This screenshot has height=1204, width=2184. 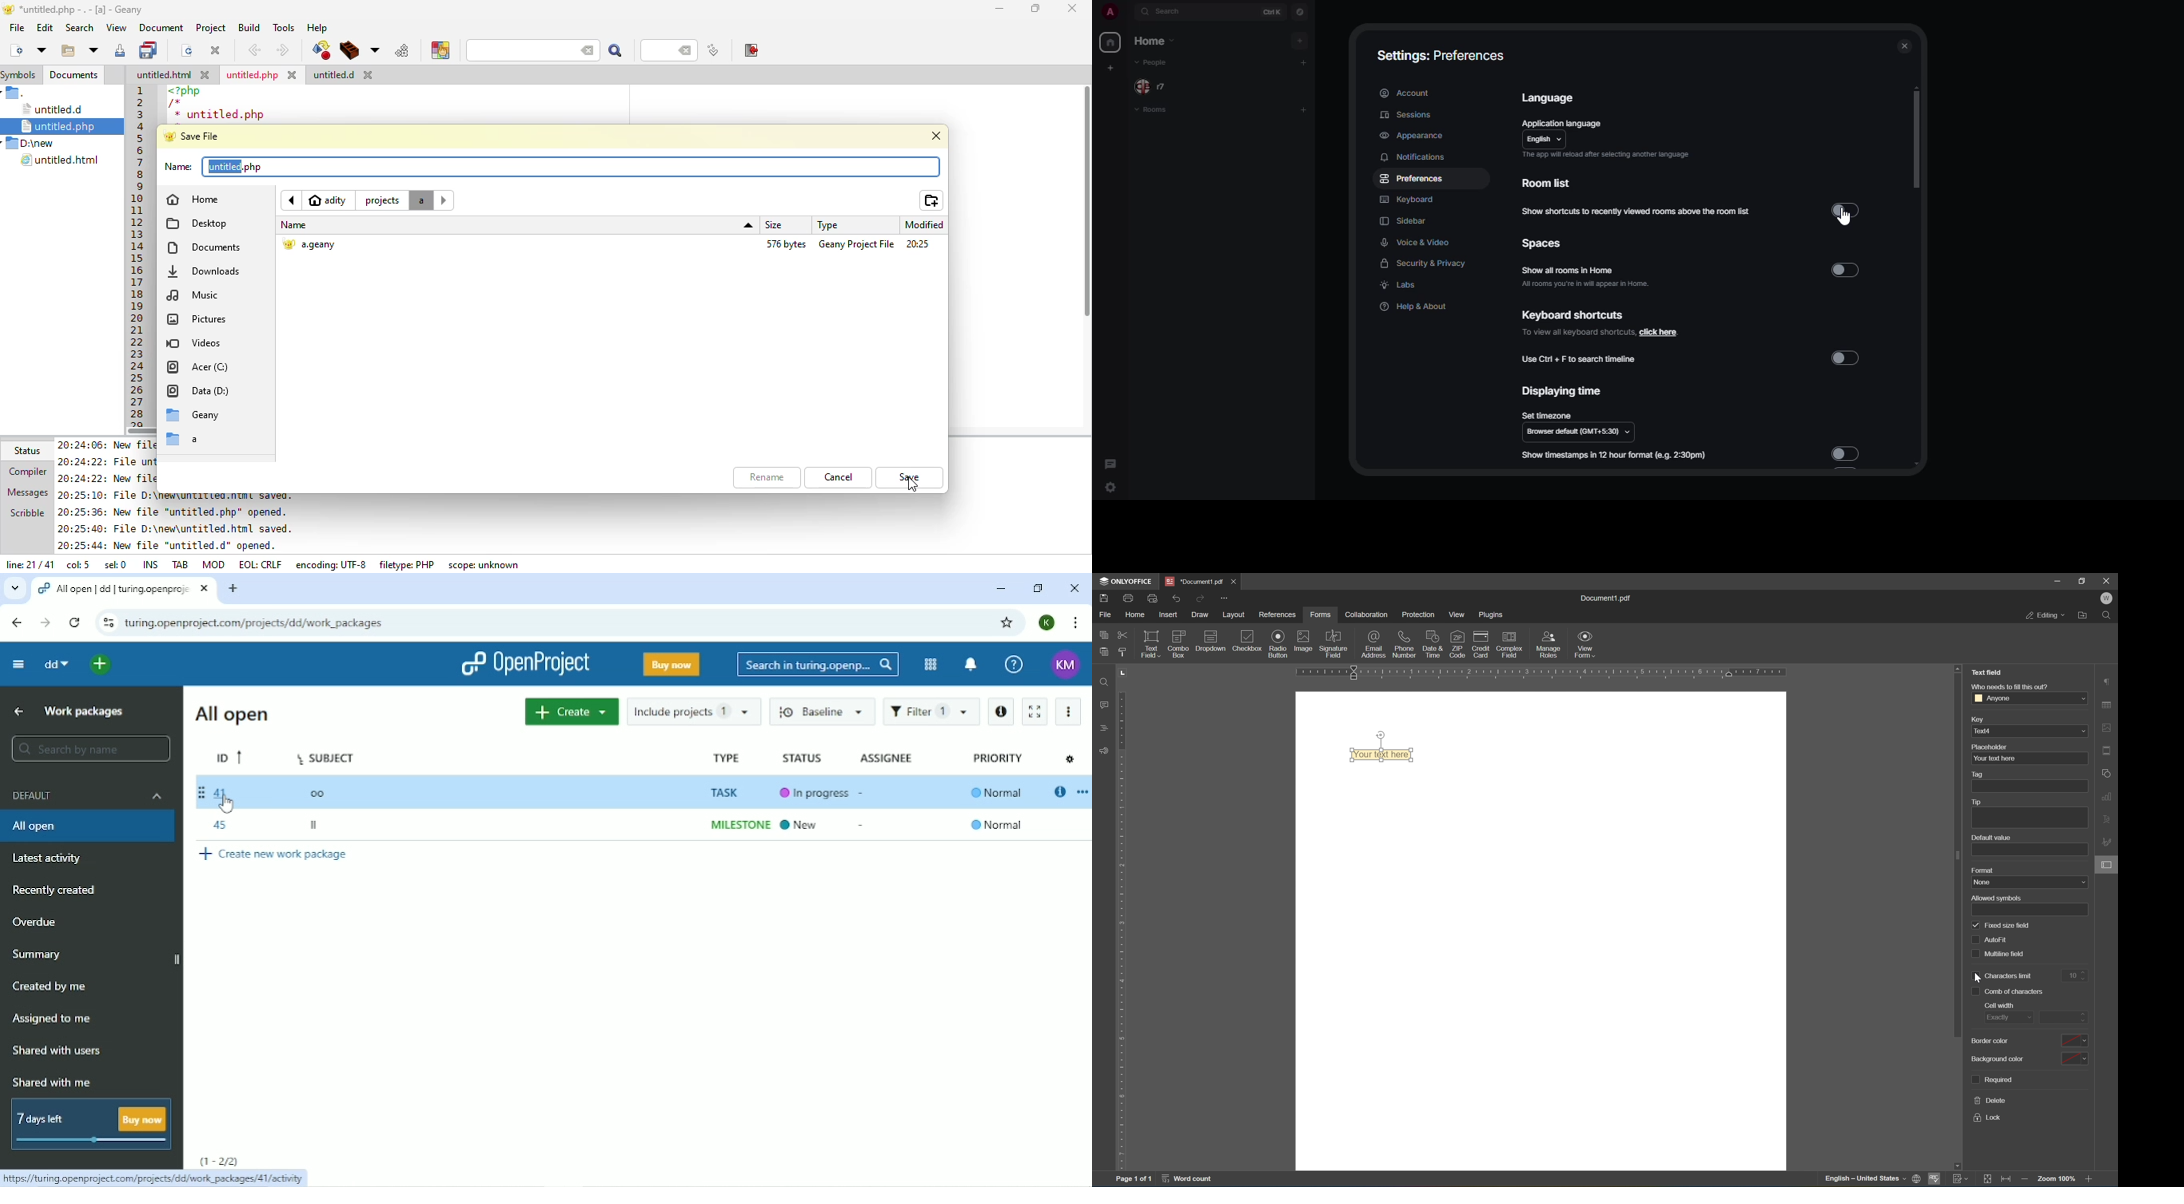 What do you see at coordinates (733, 792) in the screenshot?
I see `Type` at bounding box center [733, 792].